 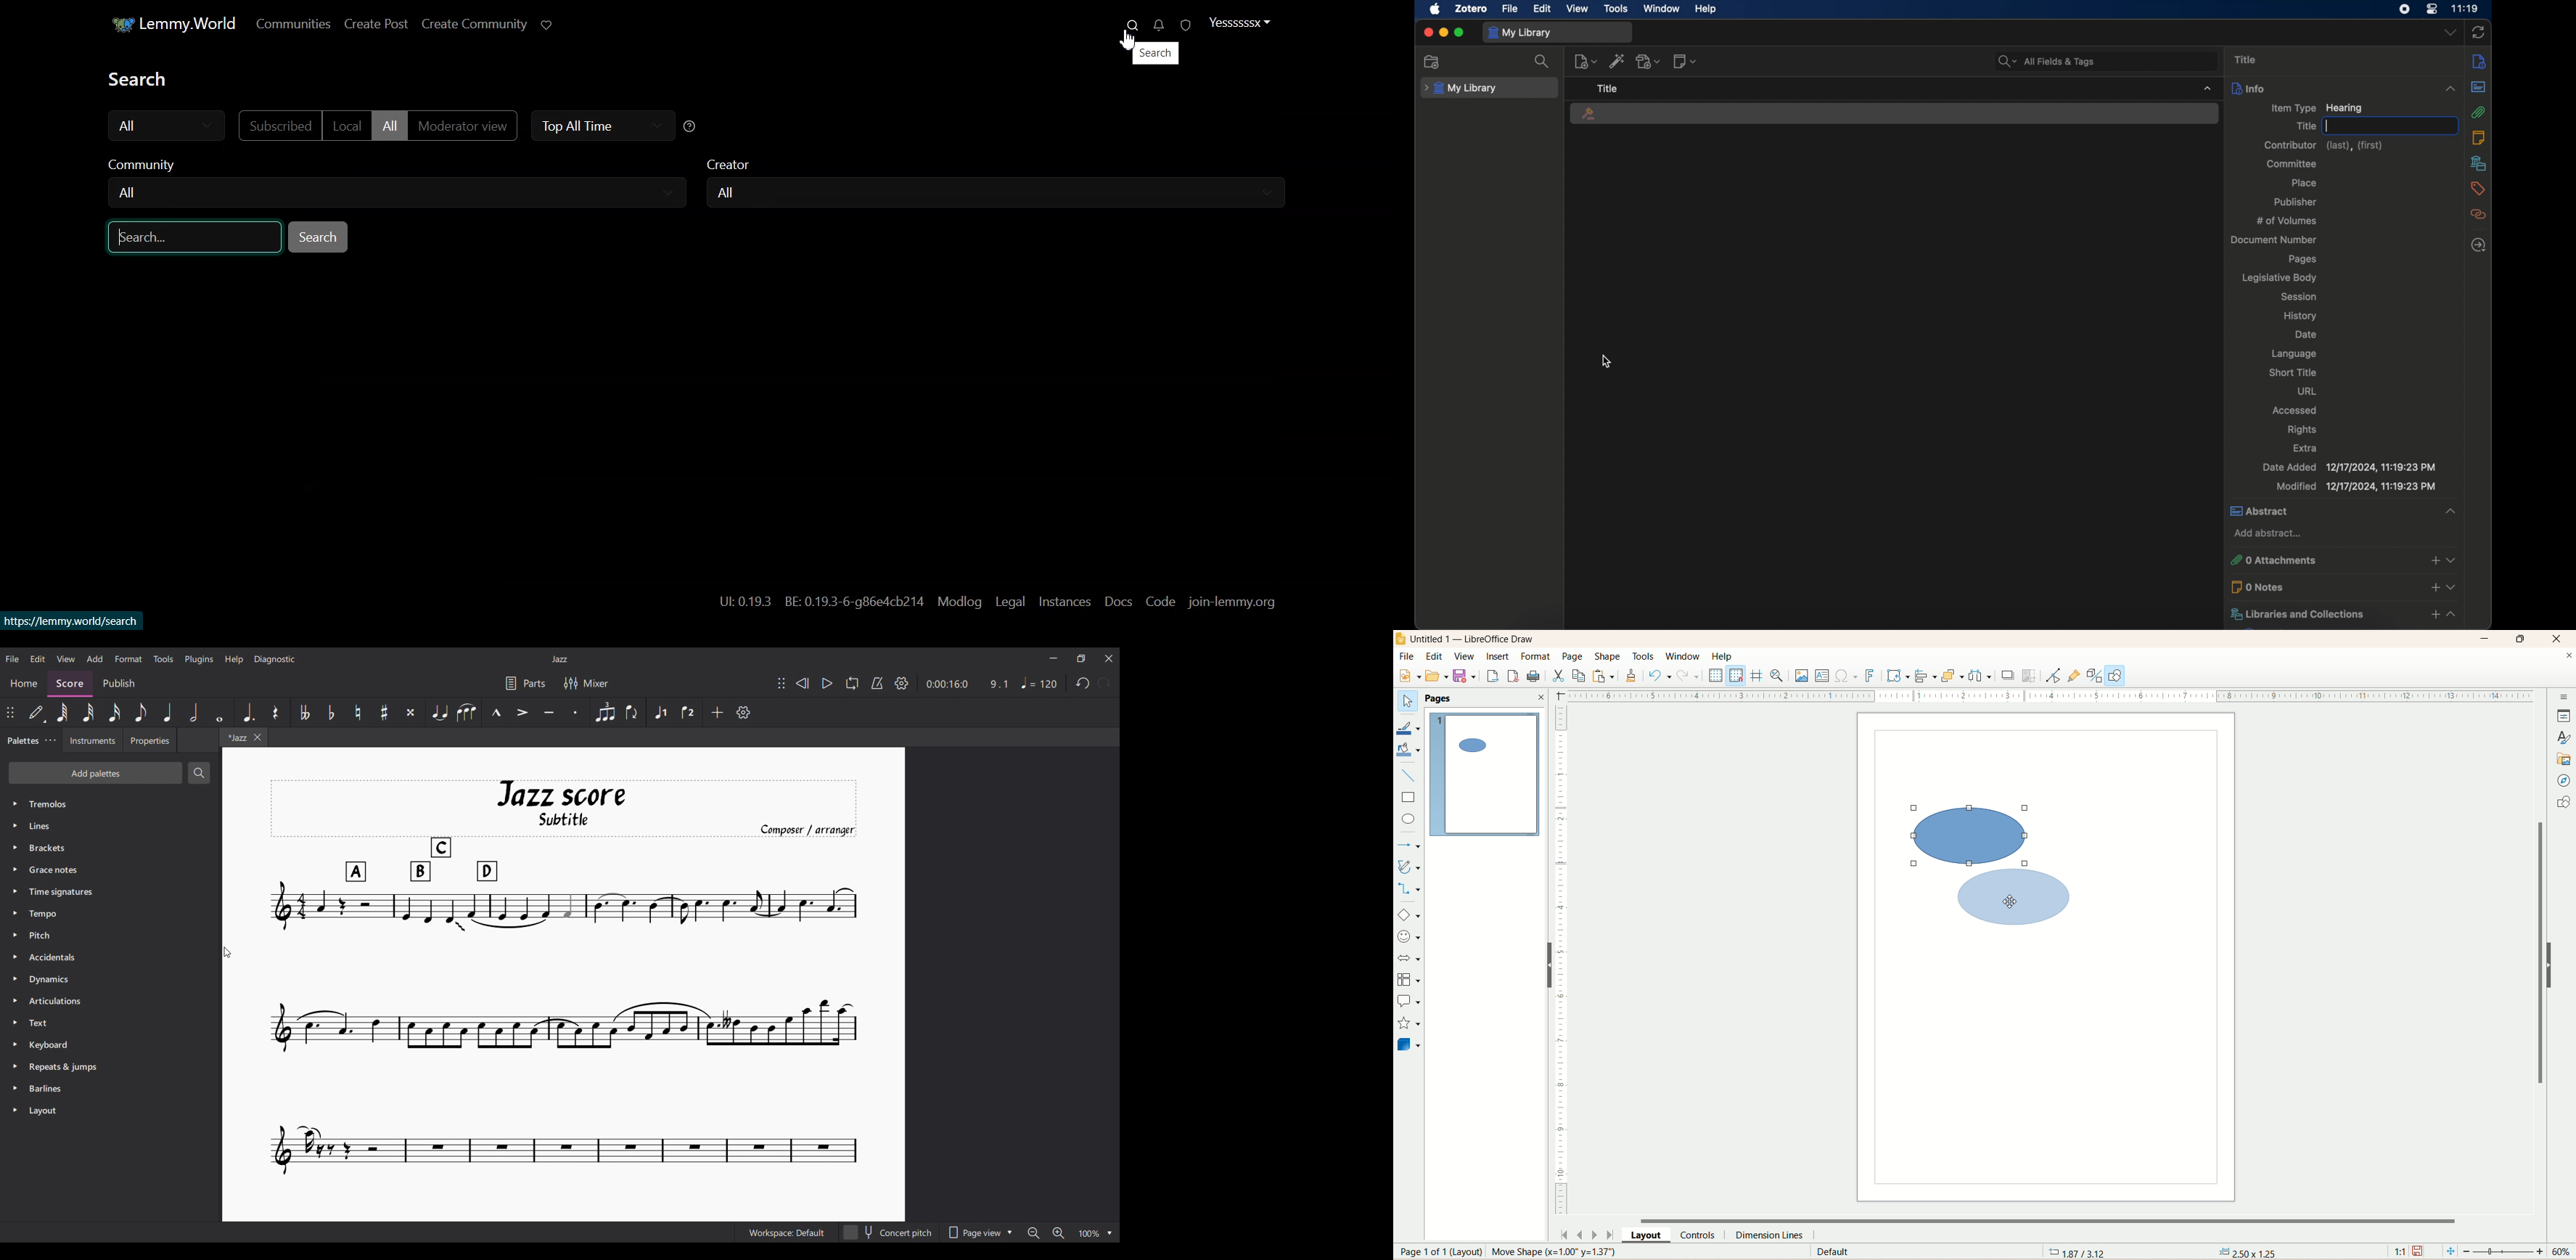 I want to click on ync, so click(x=2477, y=33).